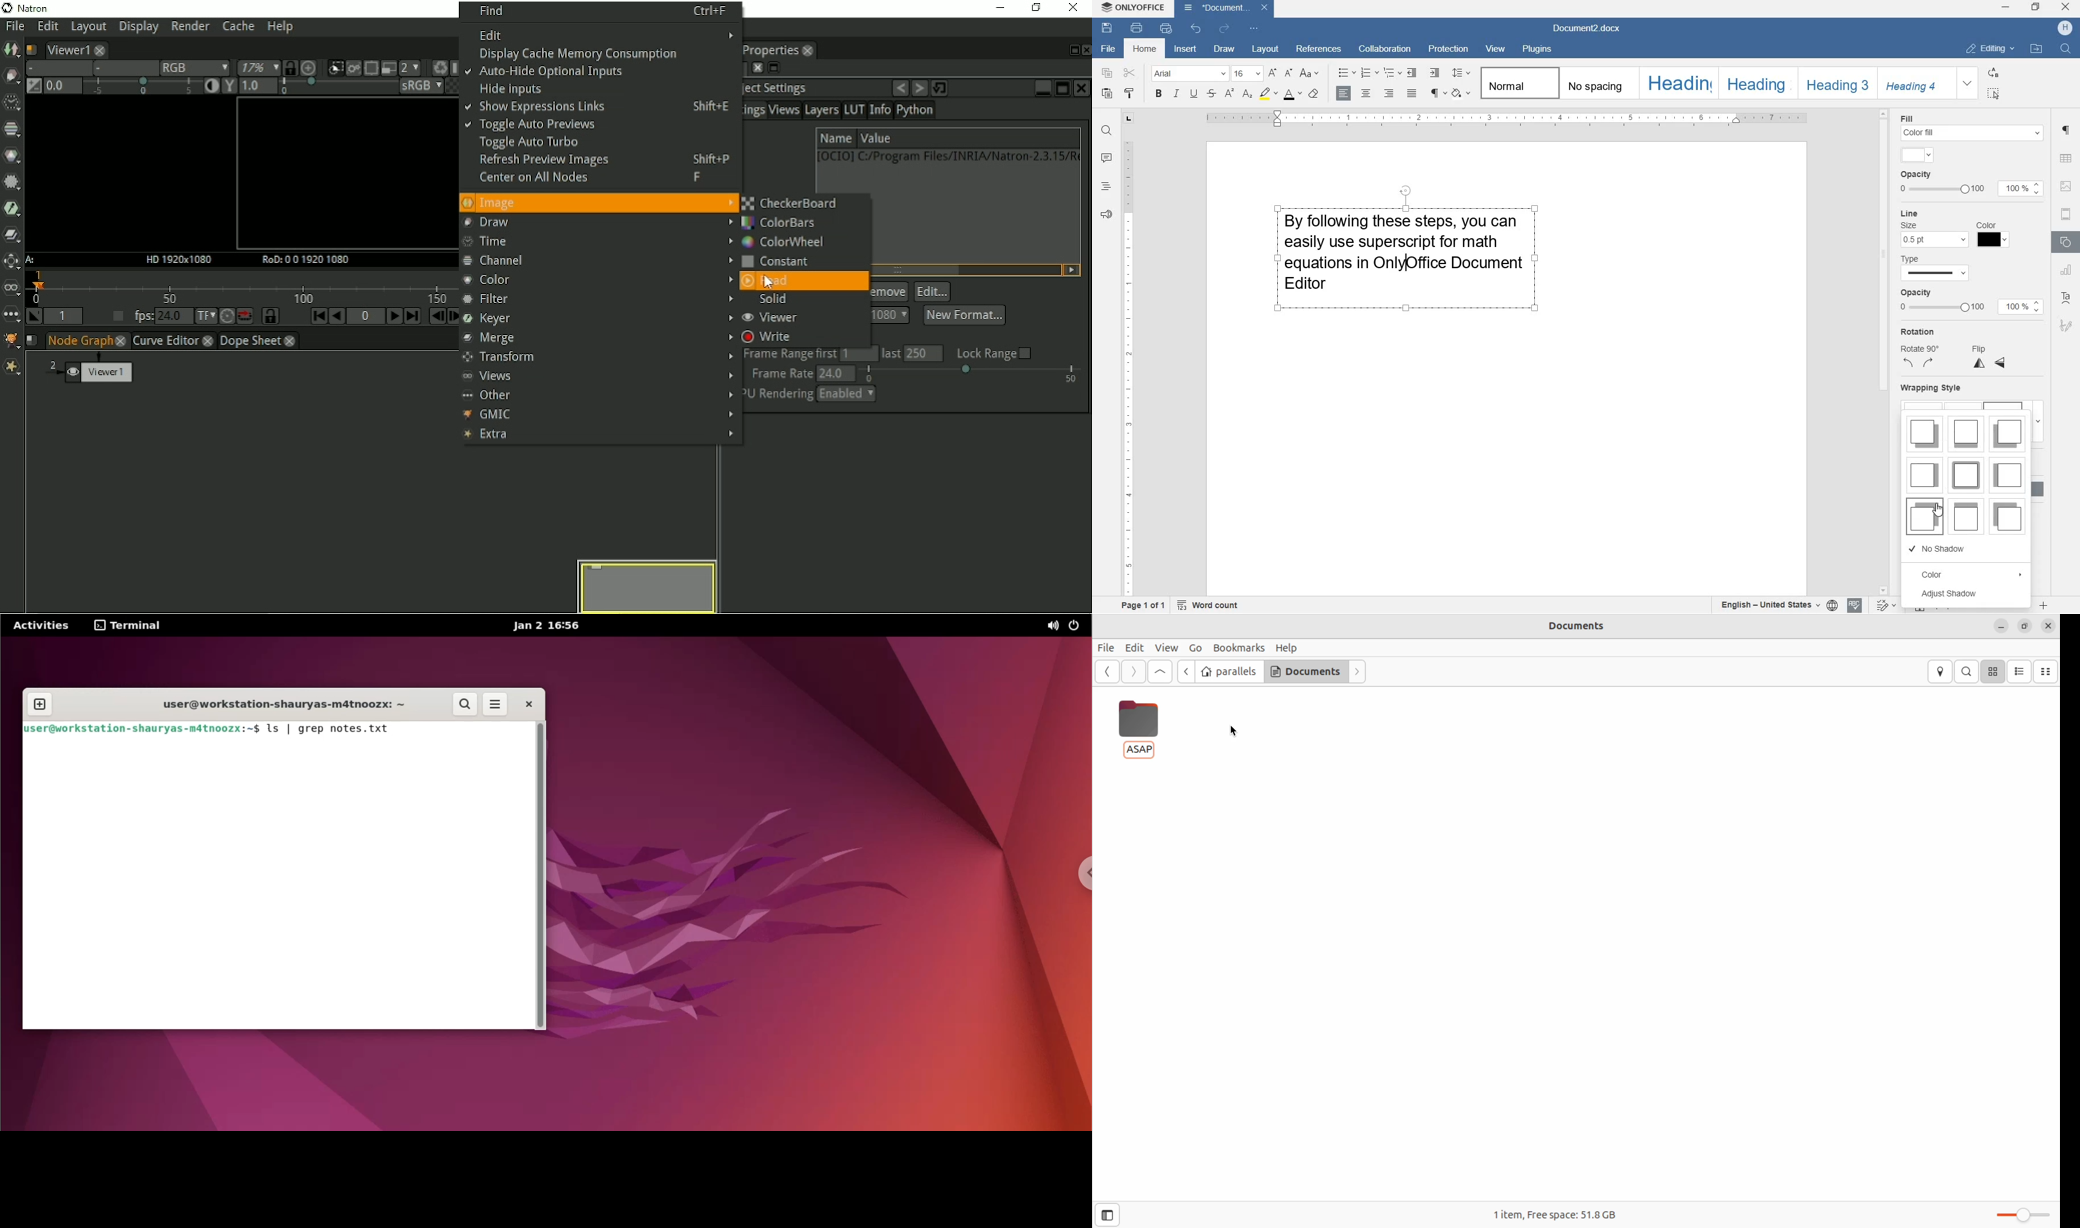  I want to click on Help, so click(1286, 646).